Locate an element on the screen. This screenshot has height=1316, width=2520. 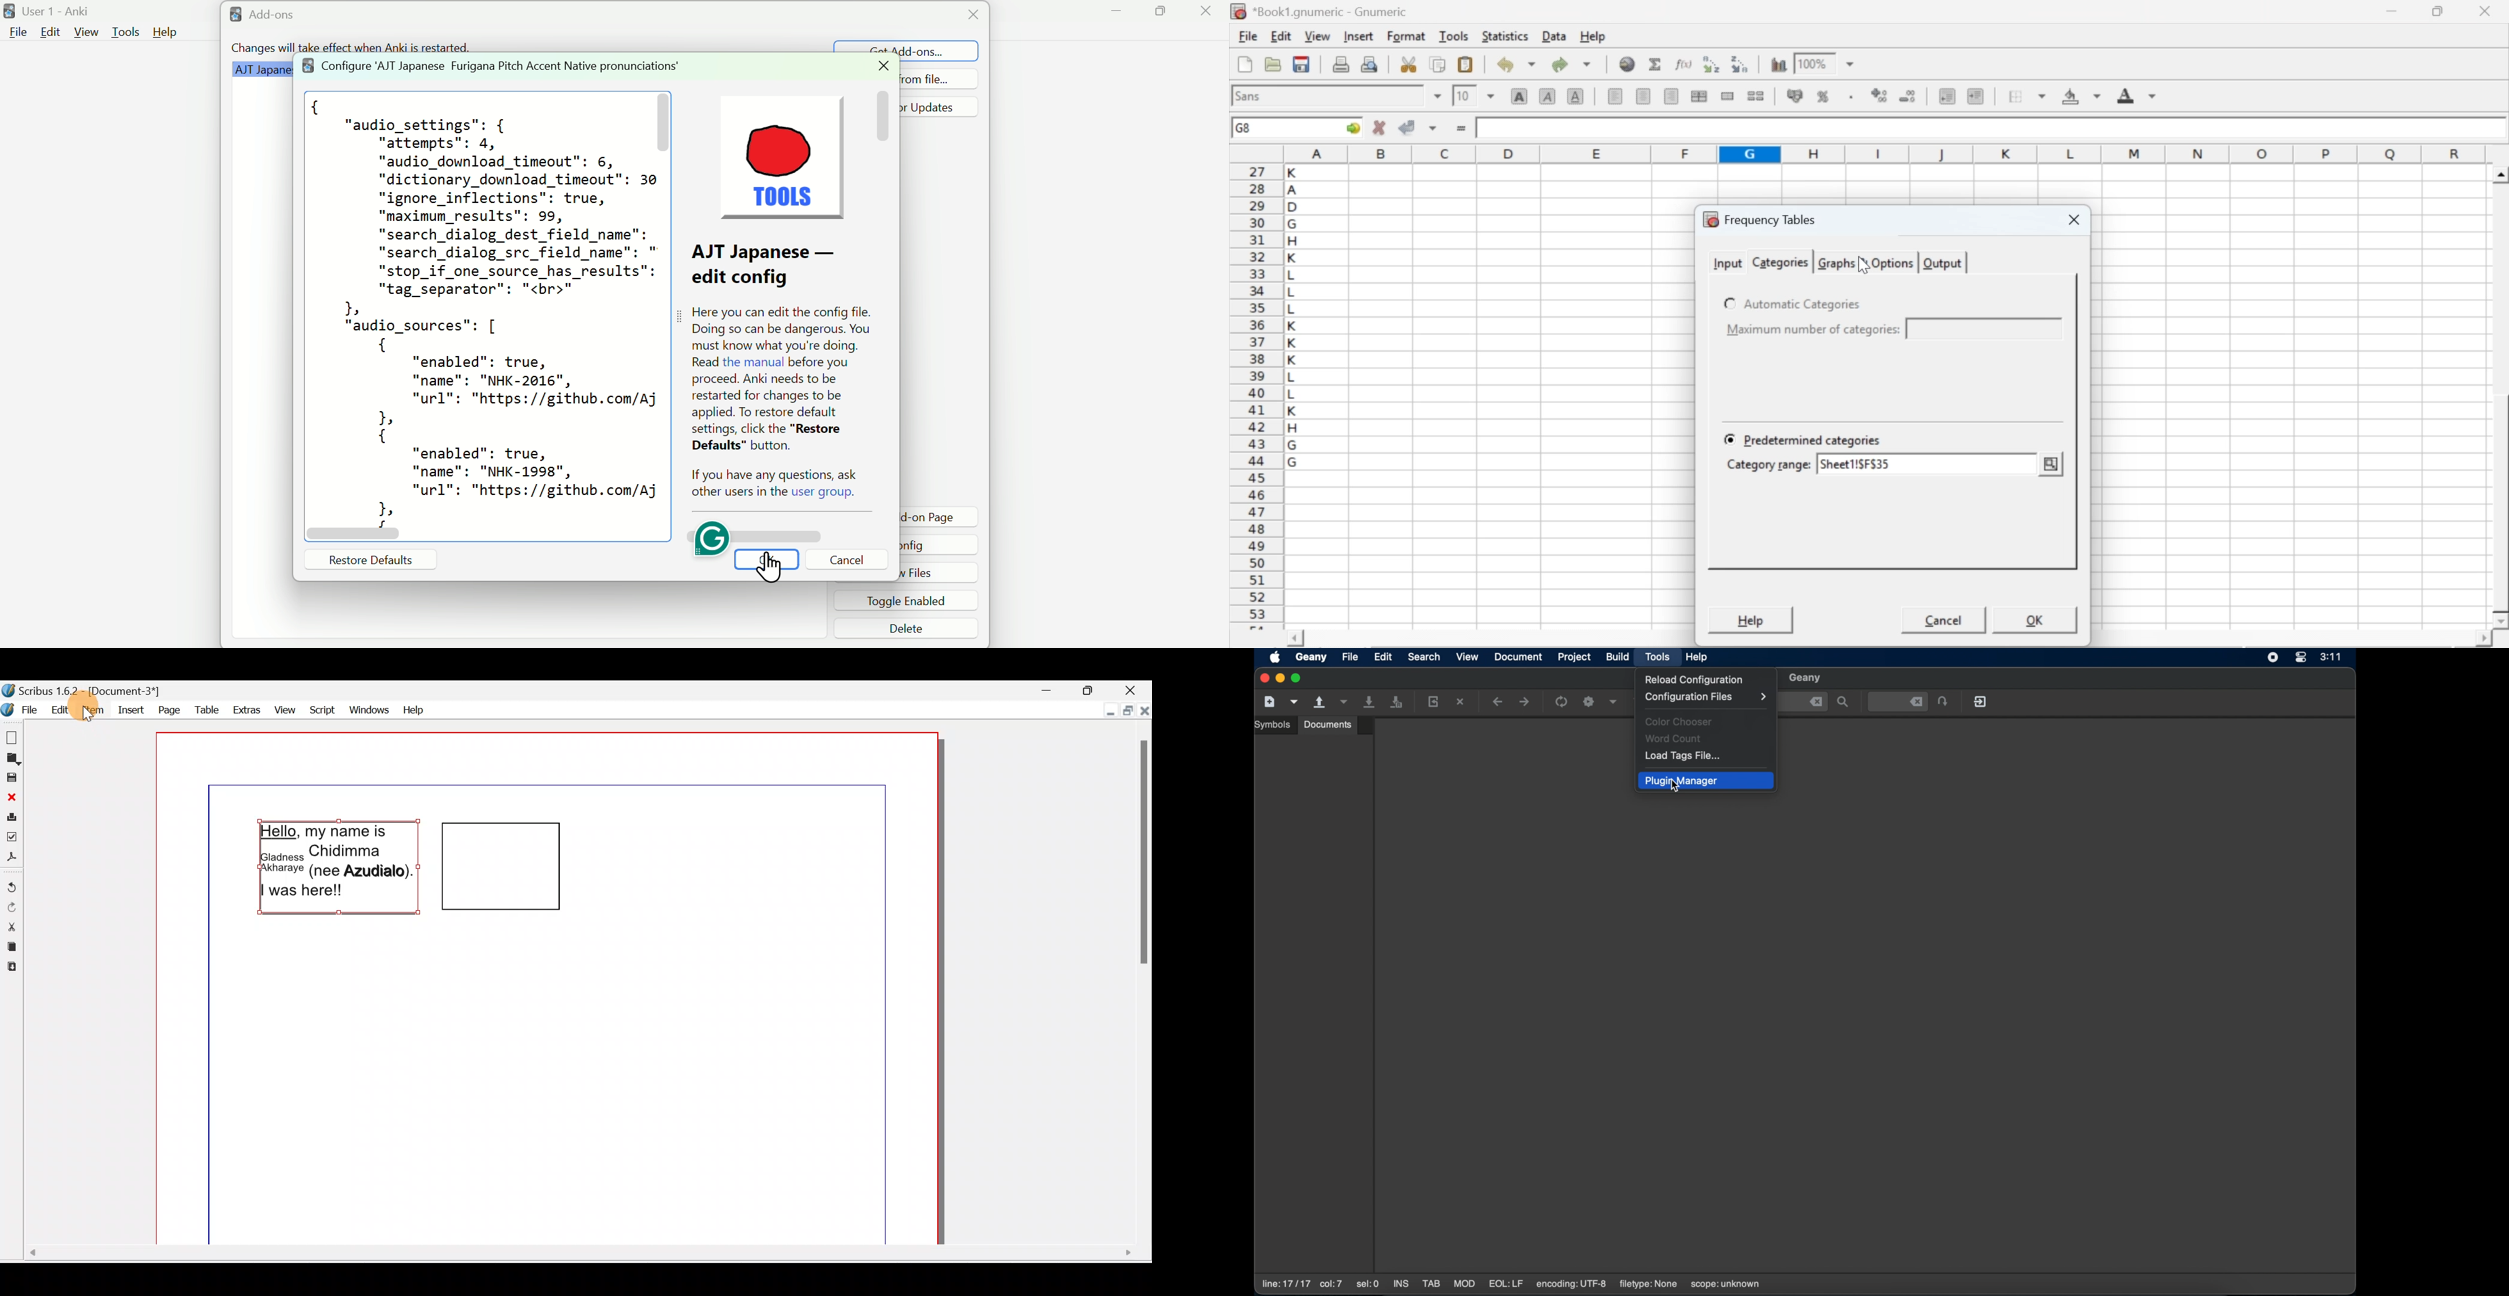
Close is located at coordinates (1208, 15).